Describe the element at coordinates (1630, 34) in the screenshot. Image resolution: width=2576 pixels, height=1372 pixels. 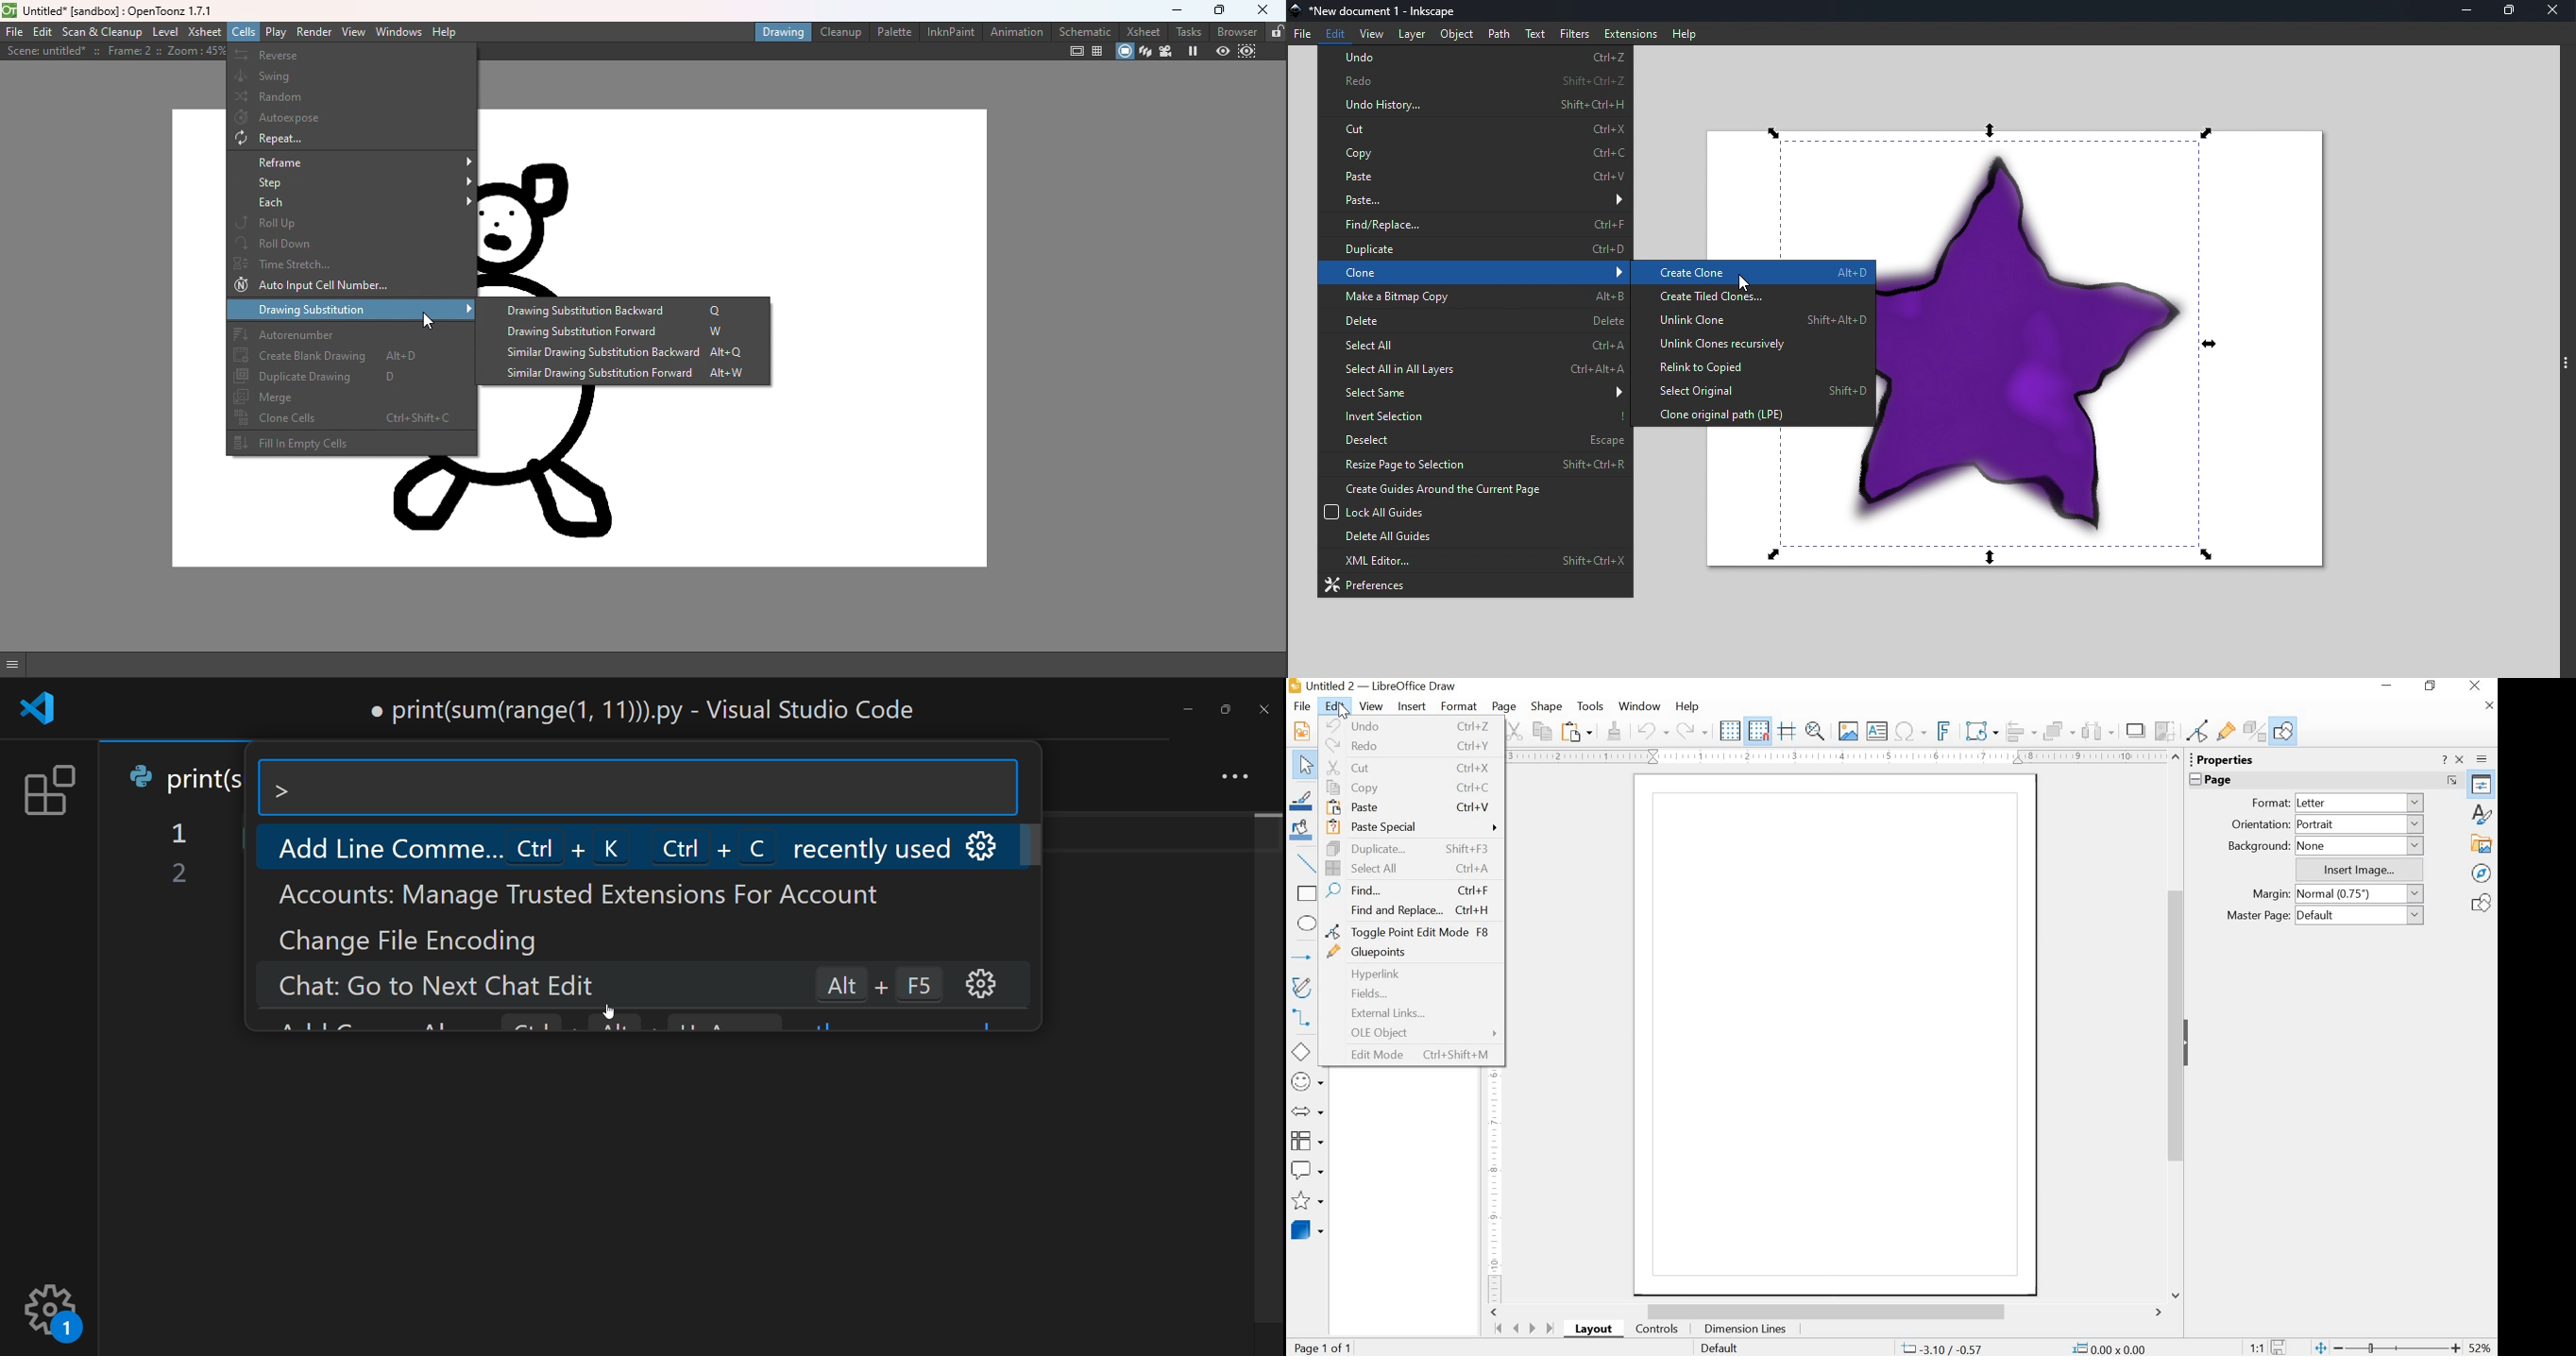
I see `Extensions` at that location.